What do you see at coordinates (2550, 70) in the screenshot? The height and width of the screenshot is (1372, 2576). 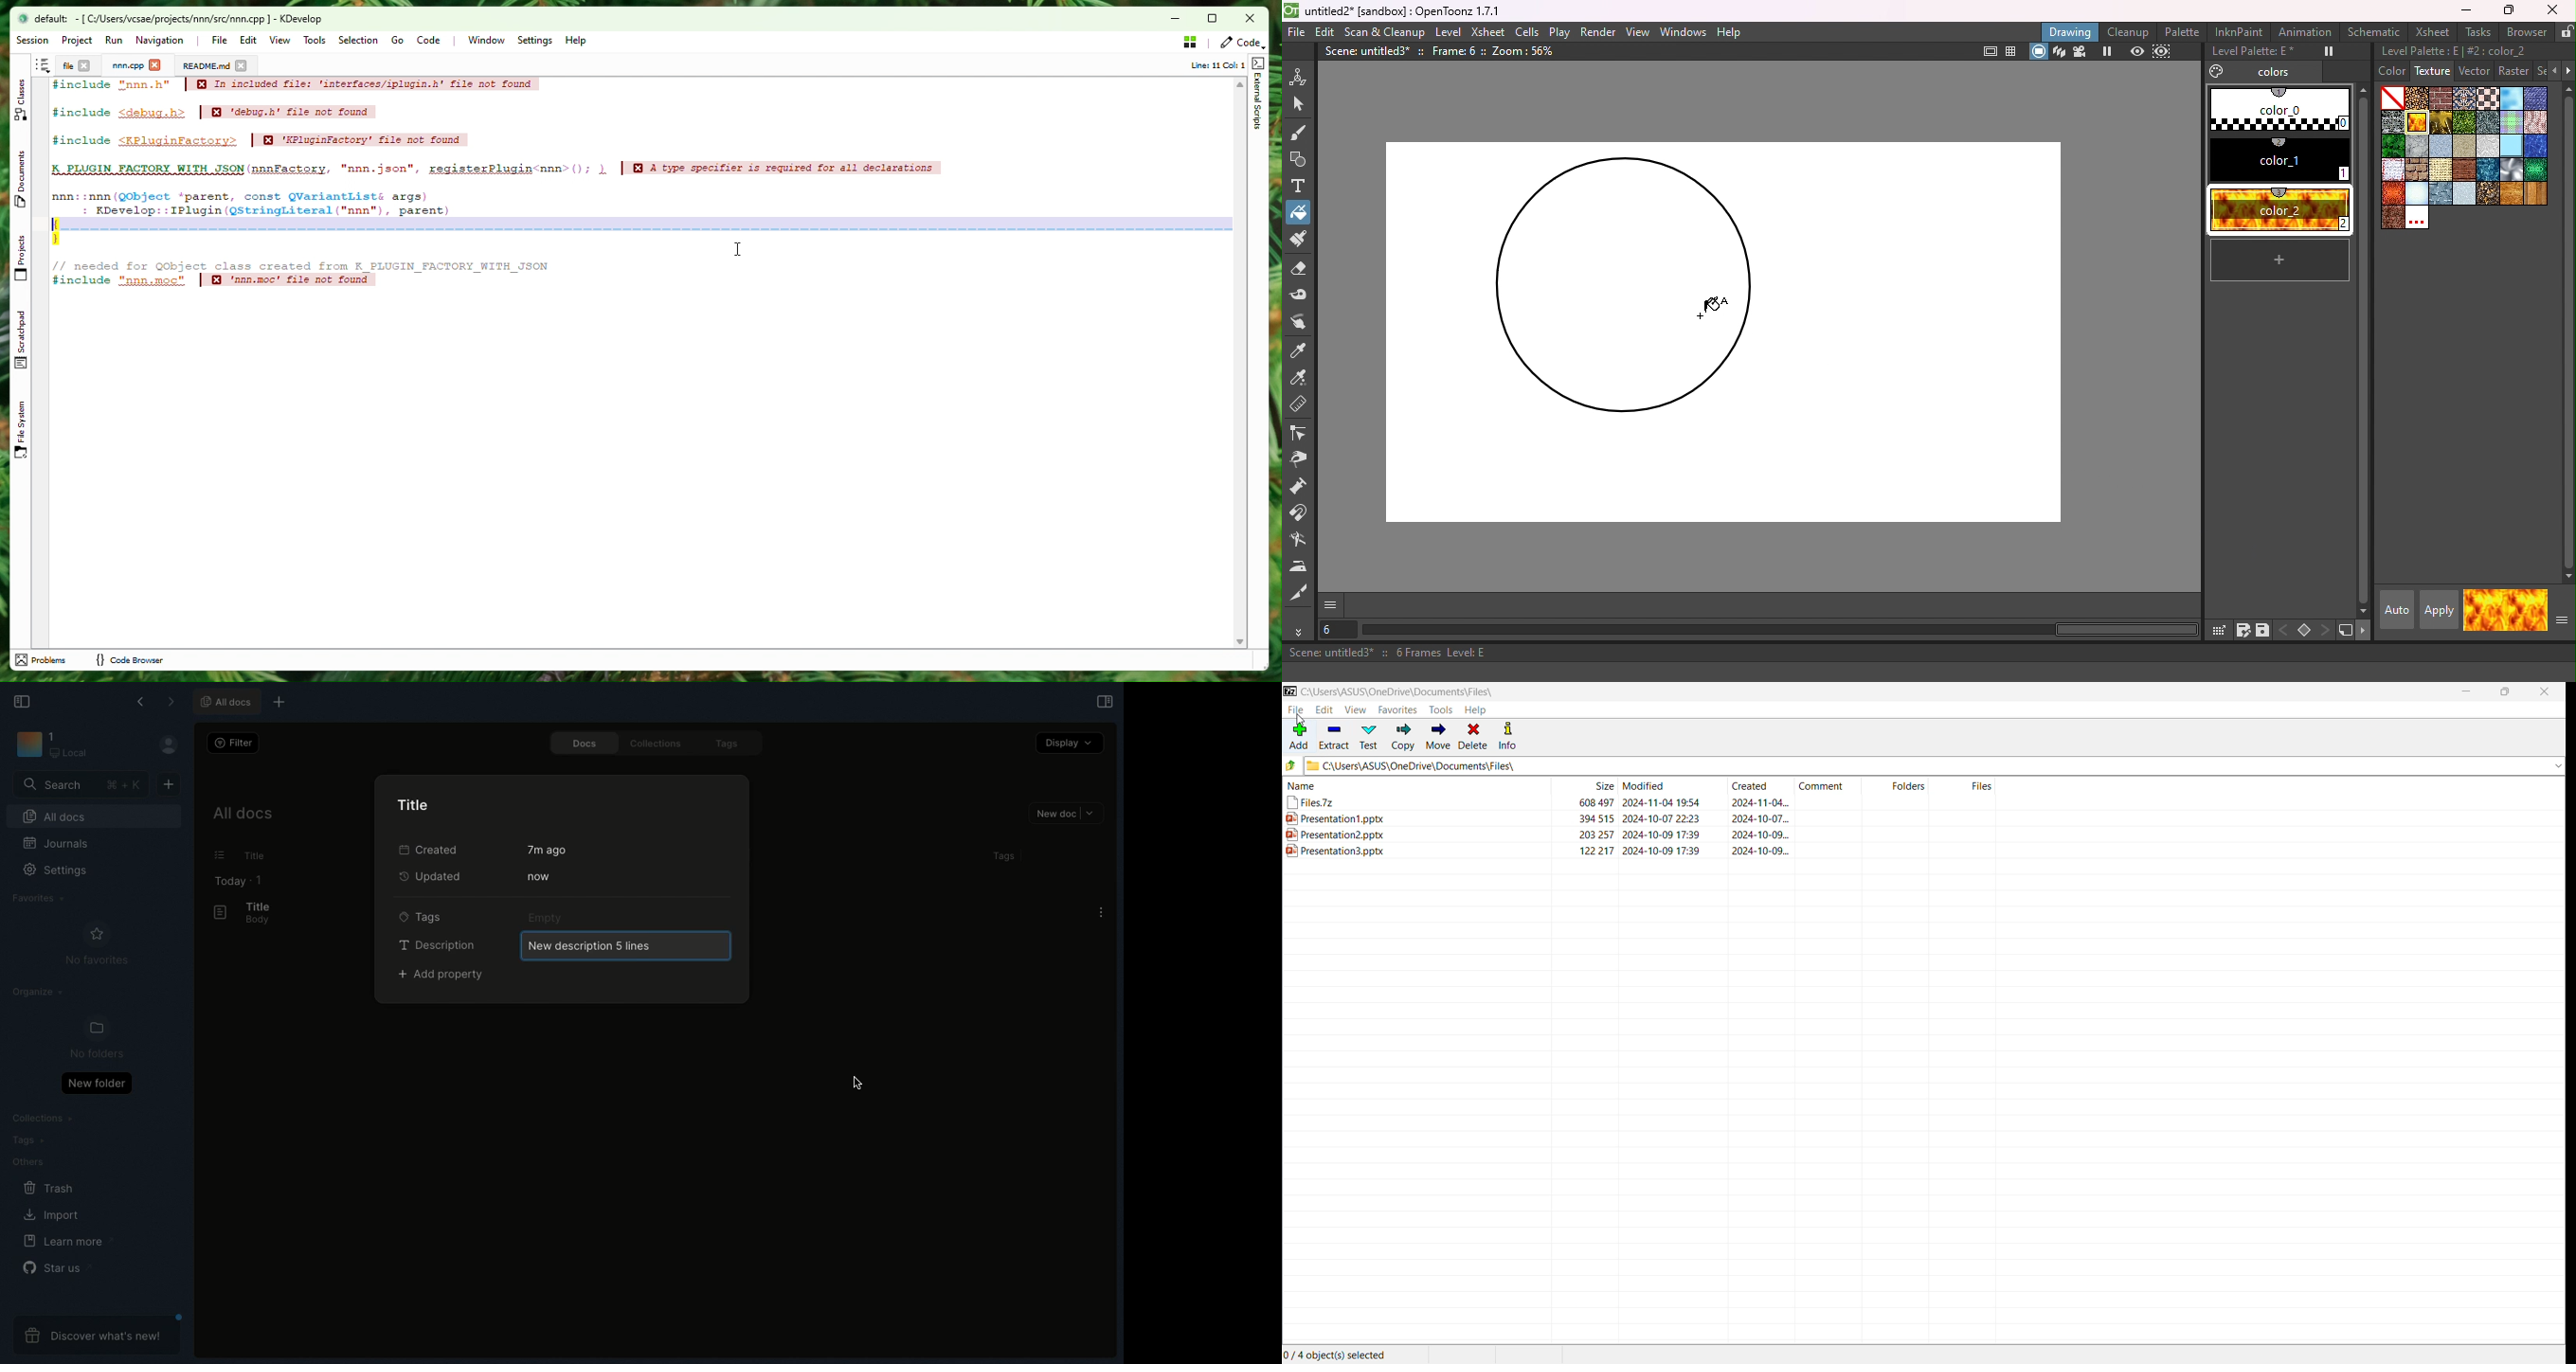 I see `Previous` at bounding box center [2550, 70].